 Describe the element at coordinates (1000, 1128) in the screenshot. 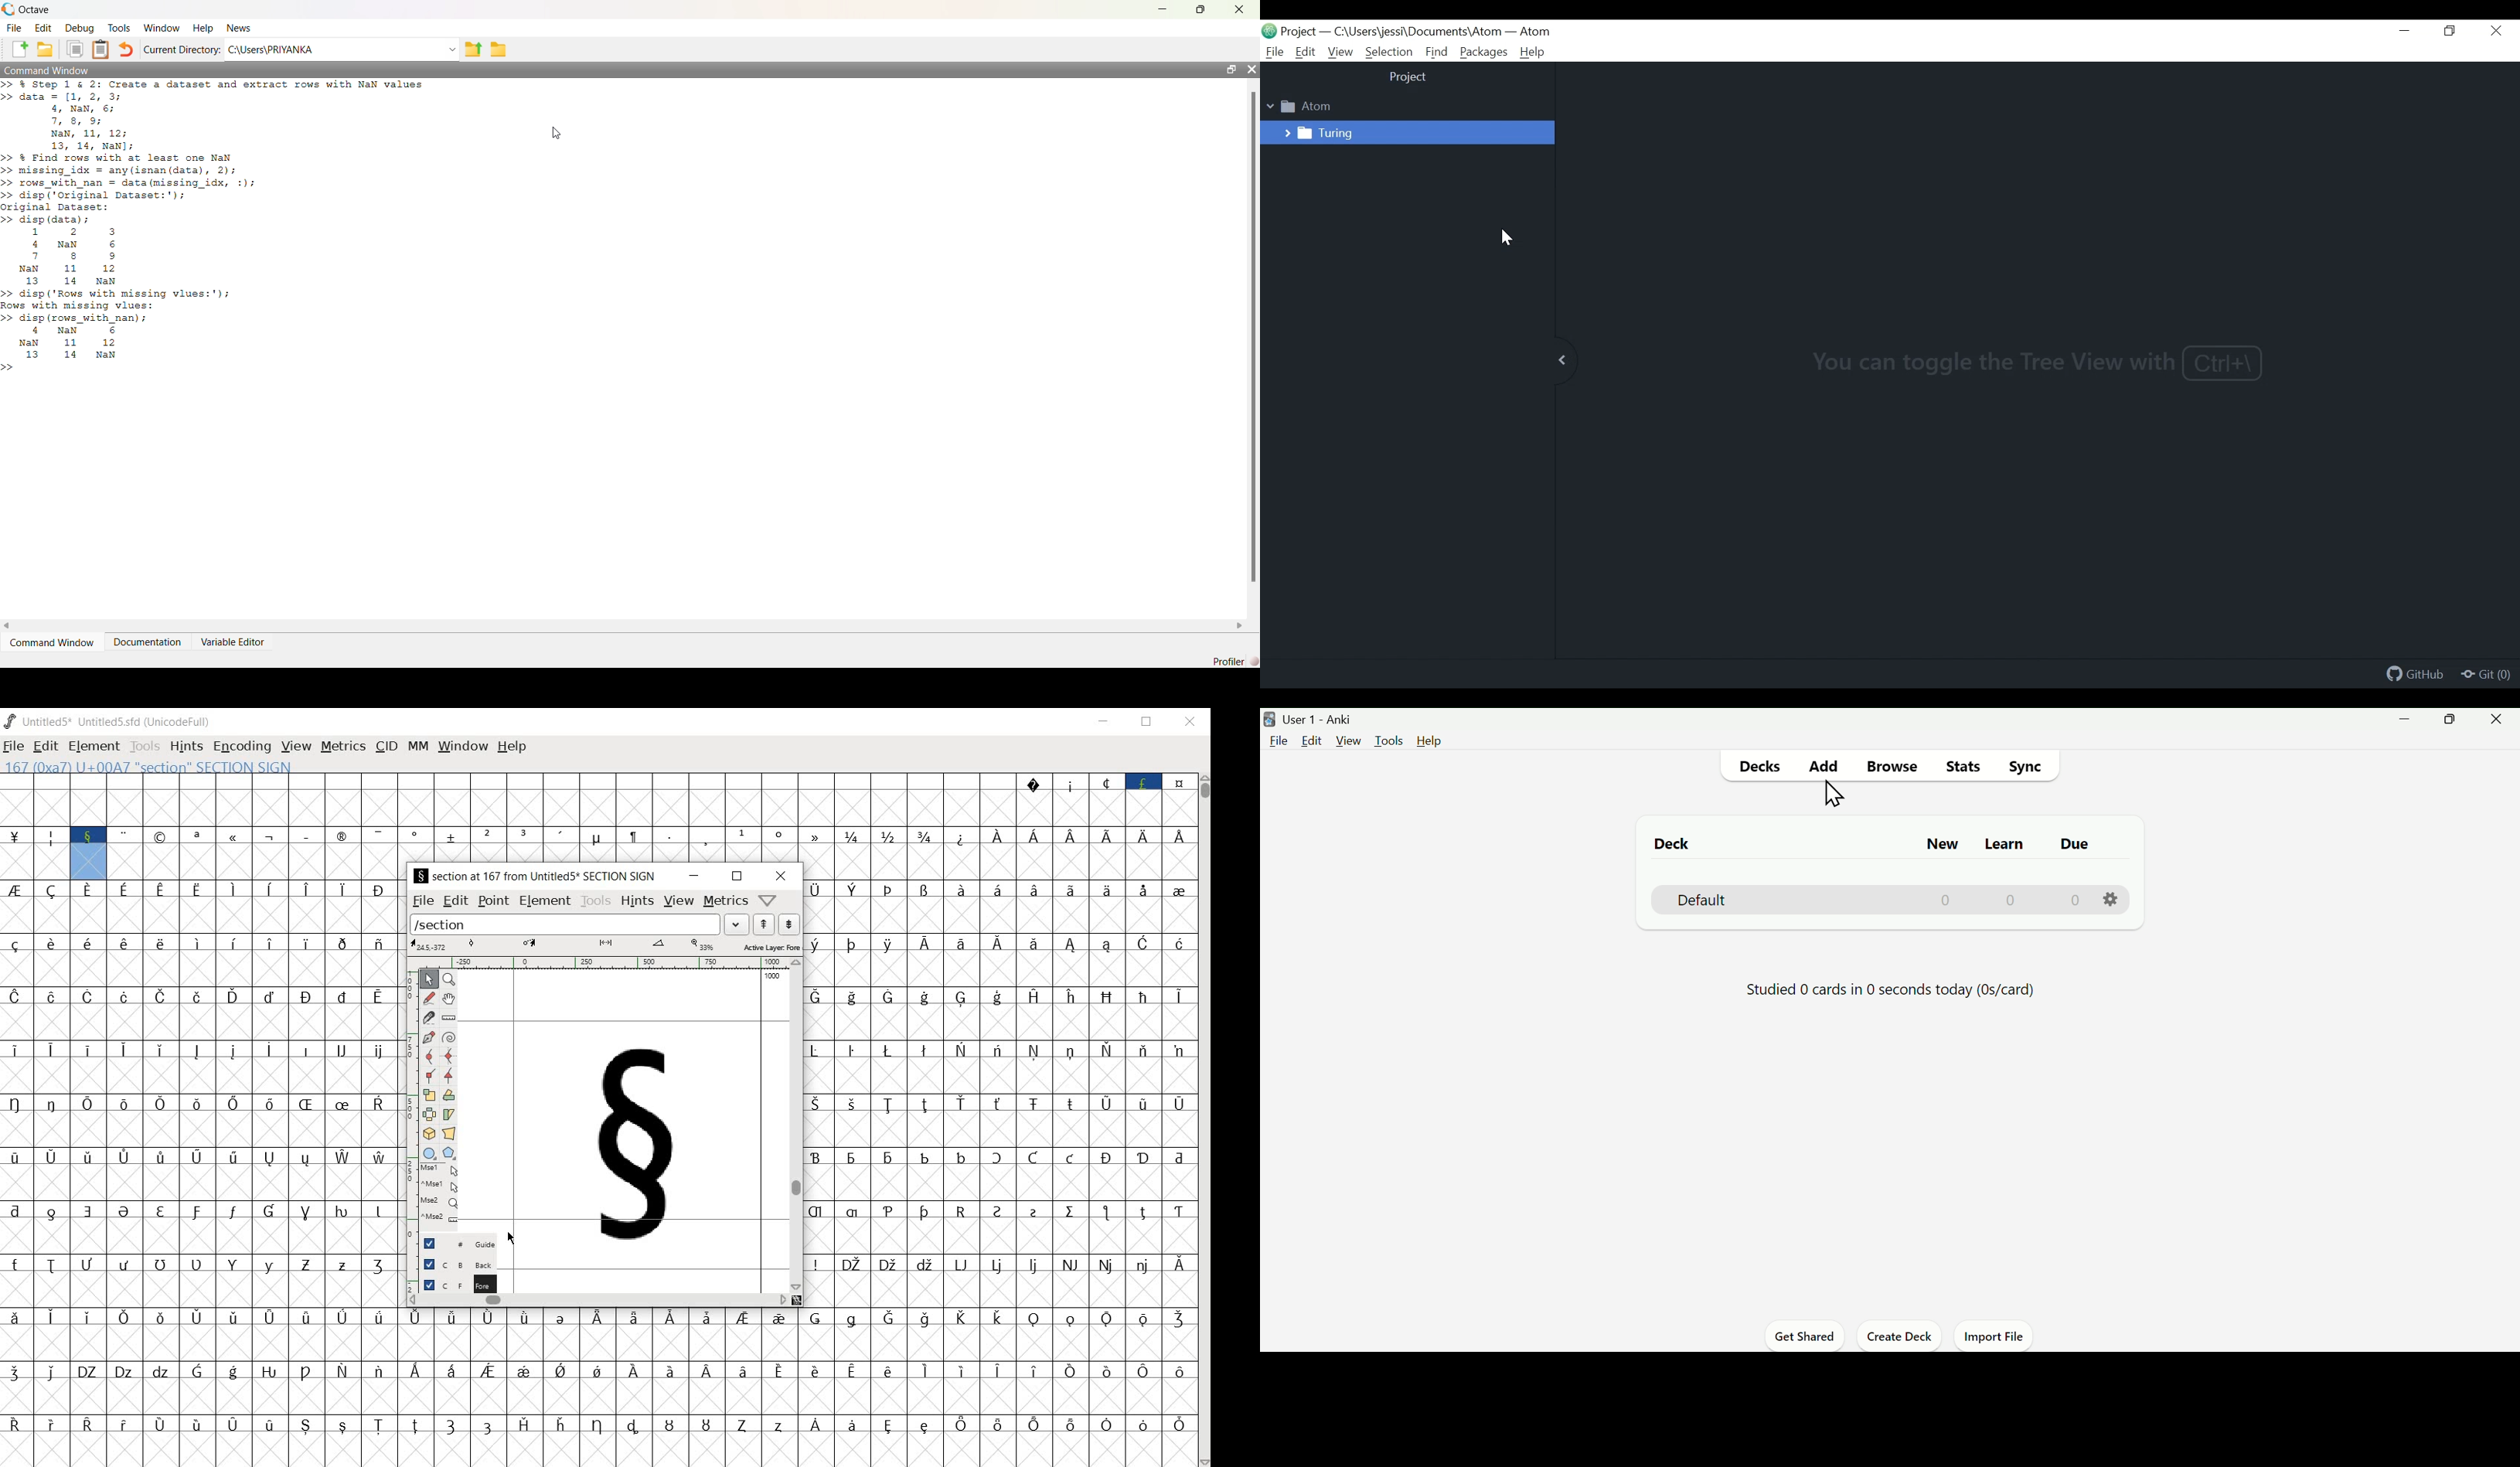

I see `its working same as usual for me` at that location.